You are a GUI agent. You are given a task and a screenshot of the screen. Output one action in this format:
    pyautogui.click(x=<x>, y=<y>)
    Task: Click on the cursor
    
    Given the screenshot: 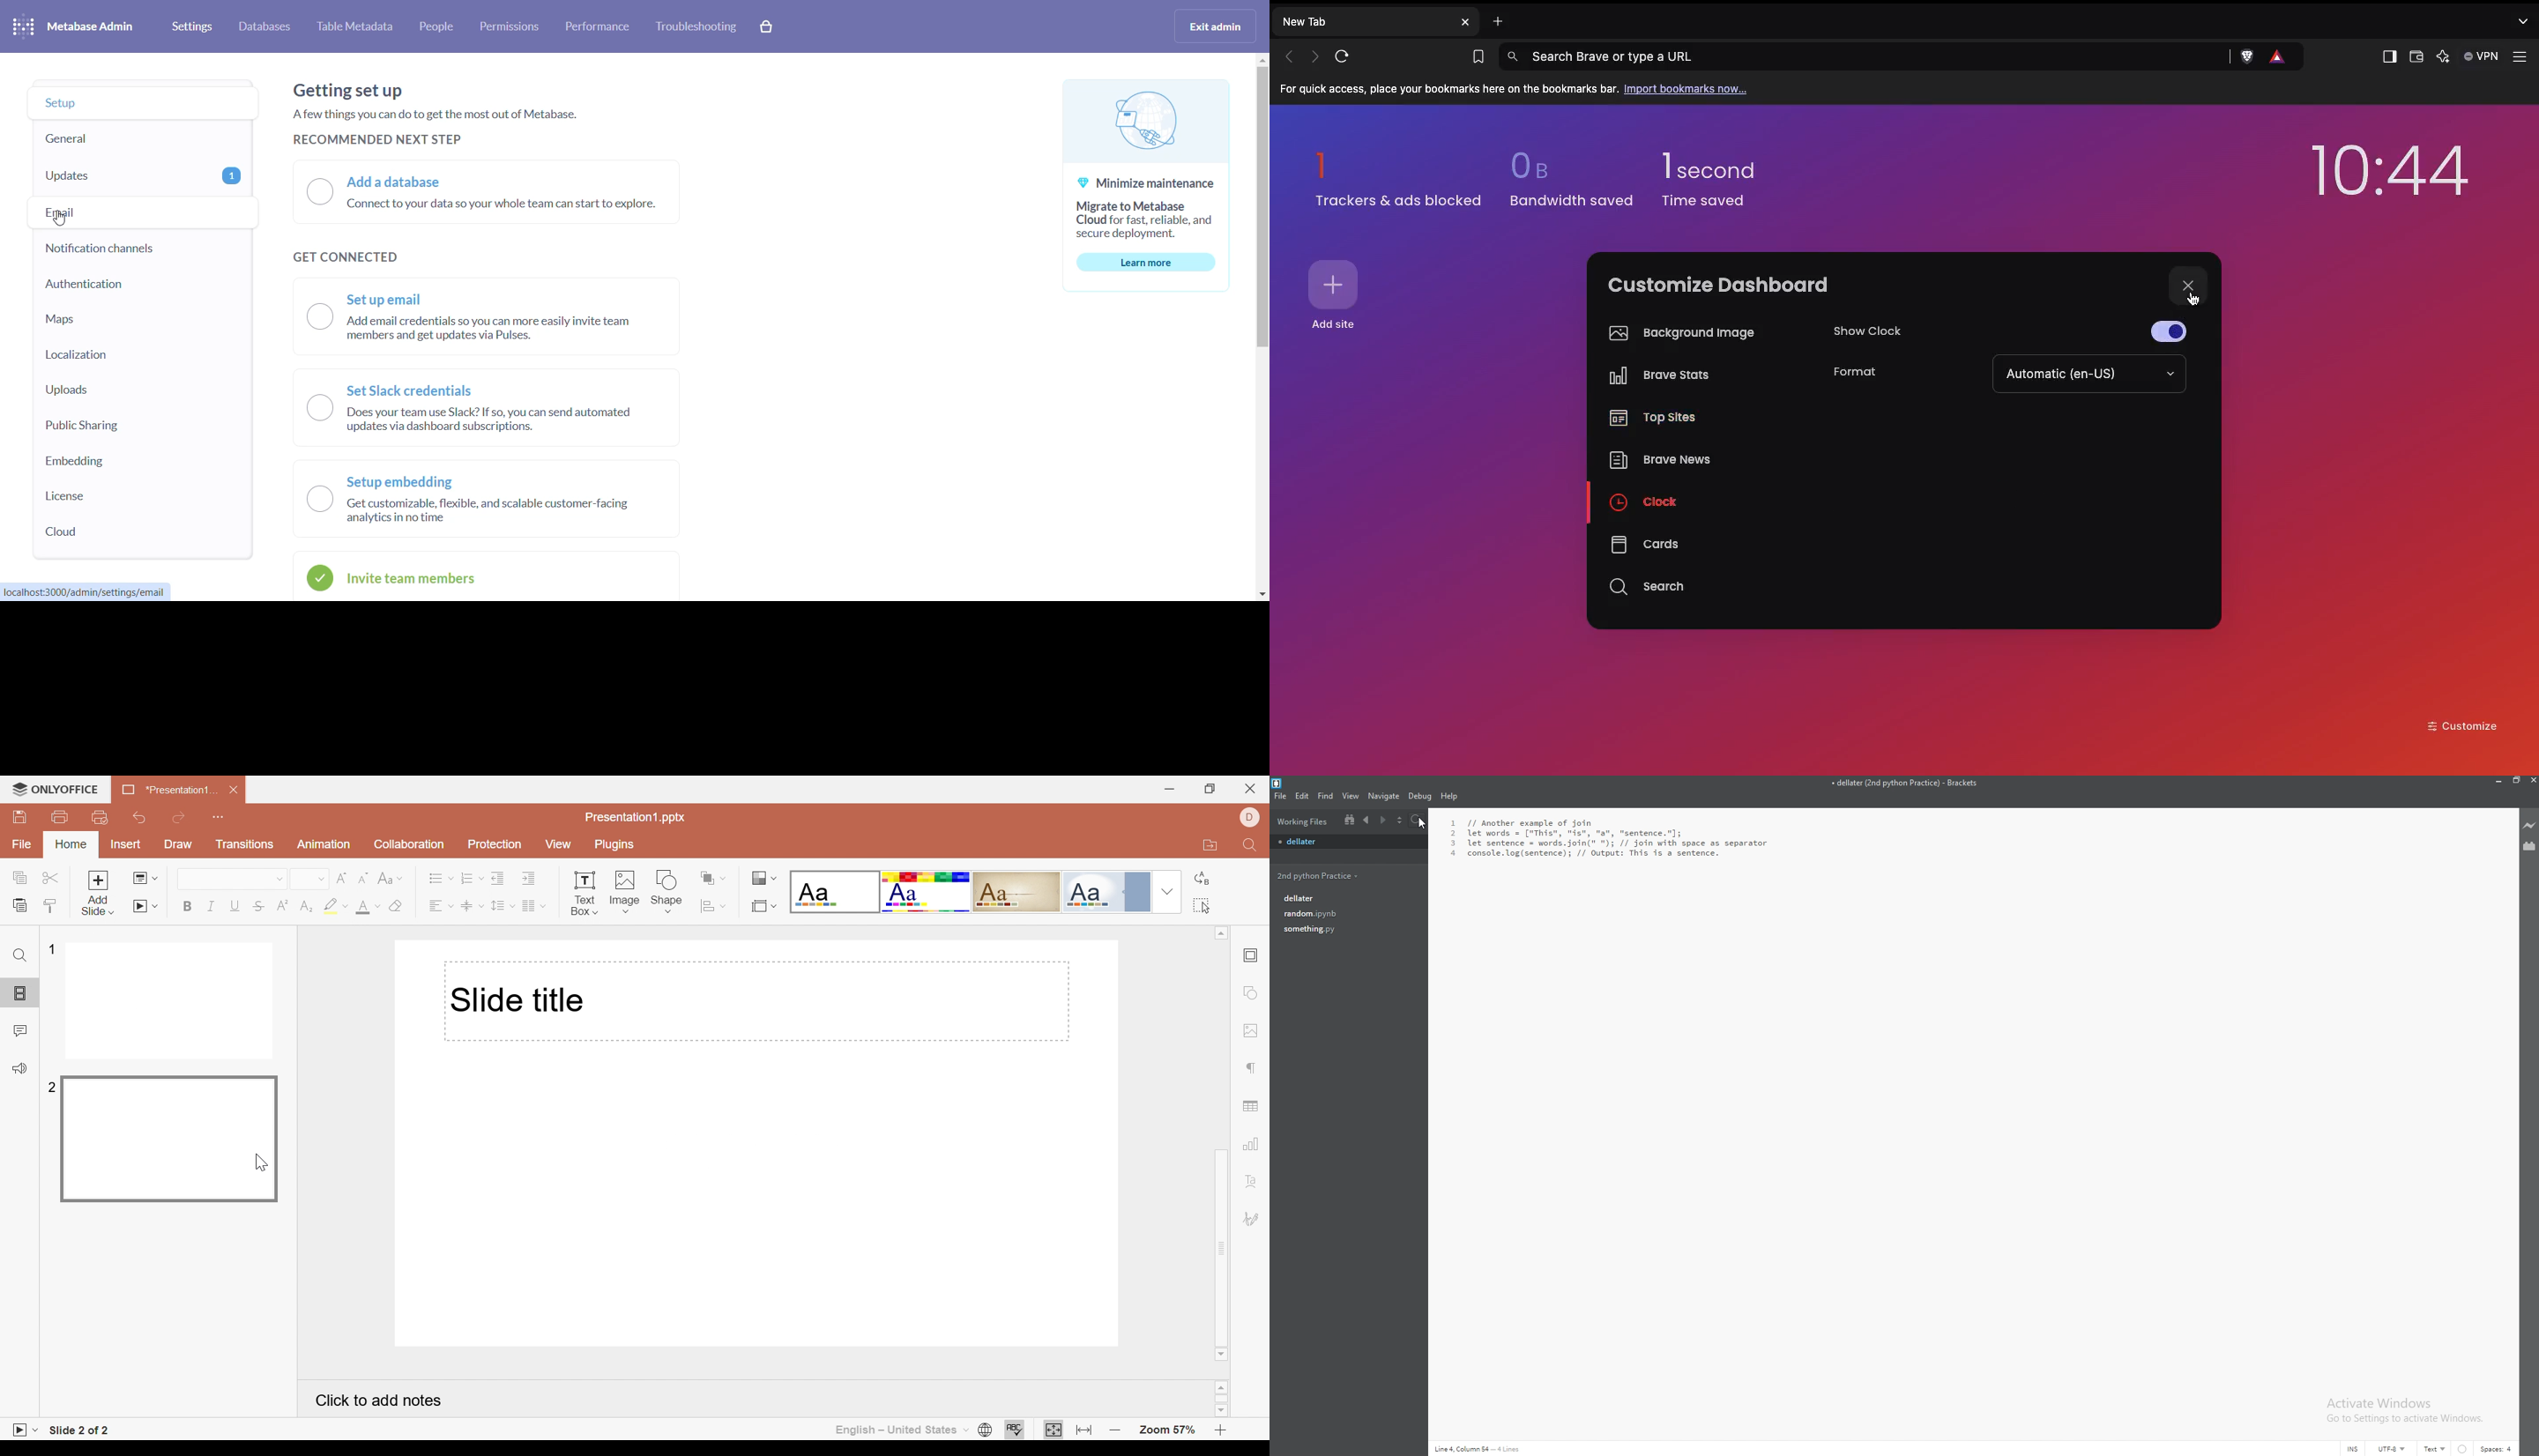 What is the action you would take?
    pyautogui.click(x=1424, y=823)
    